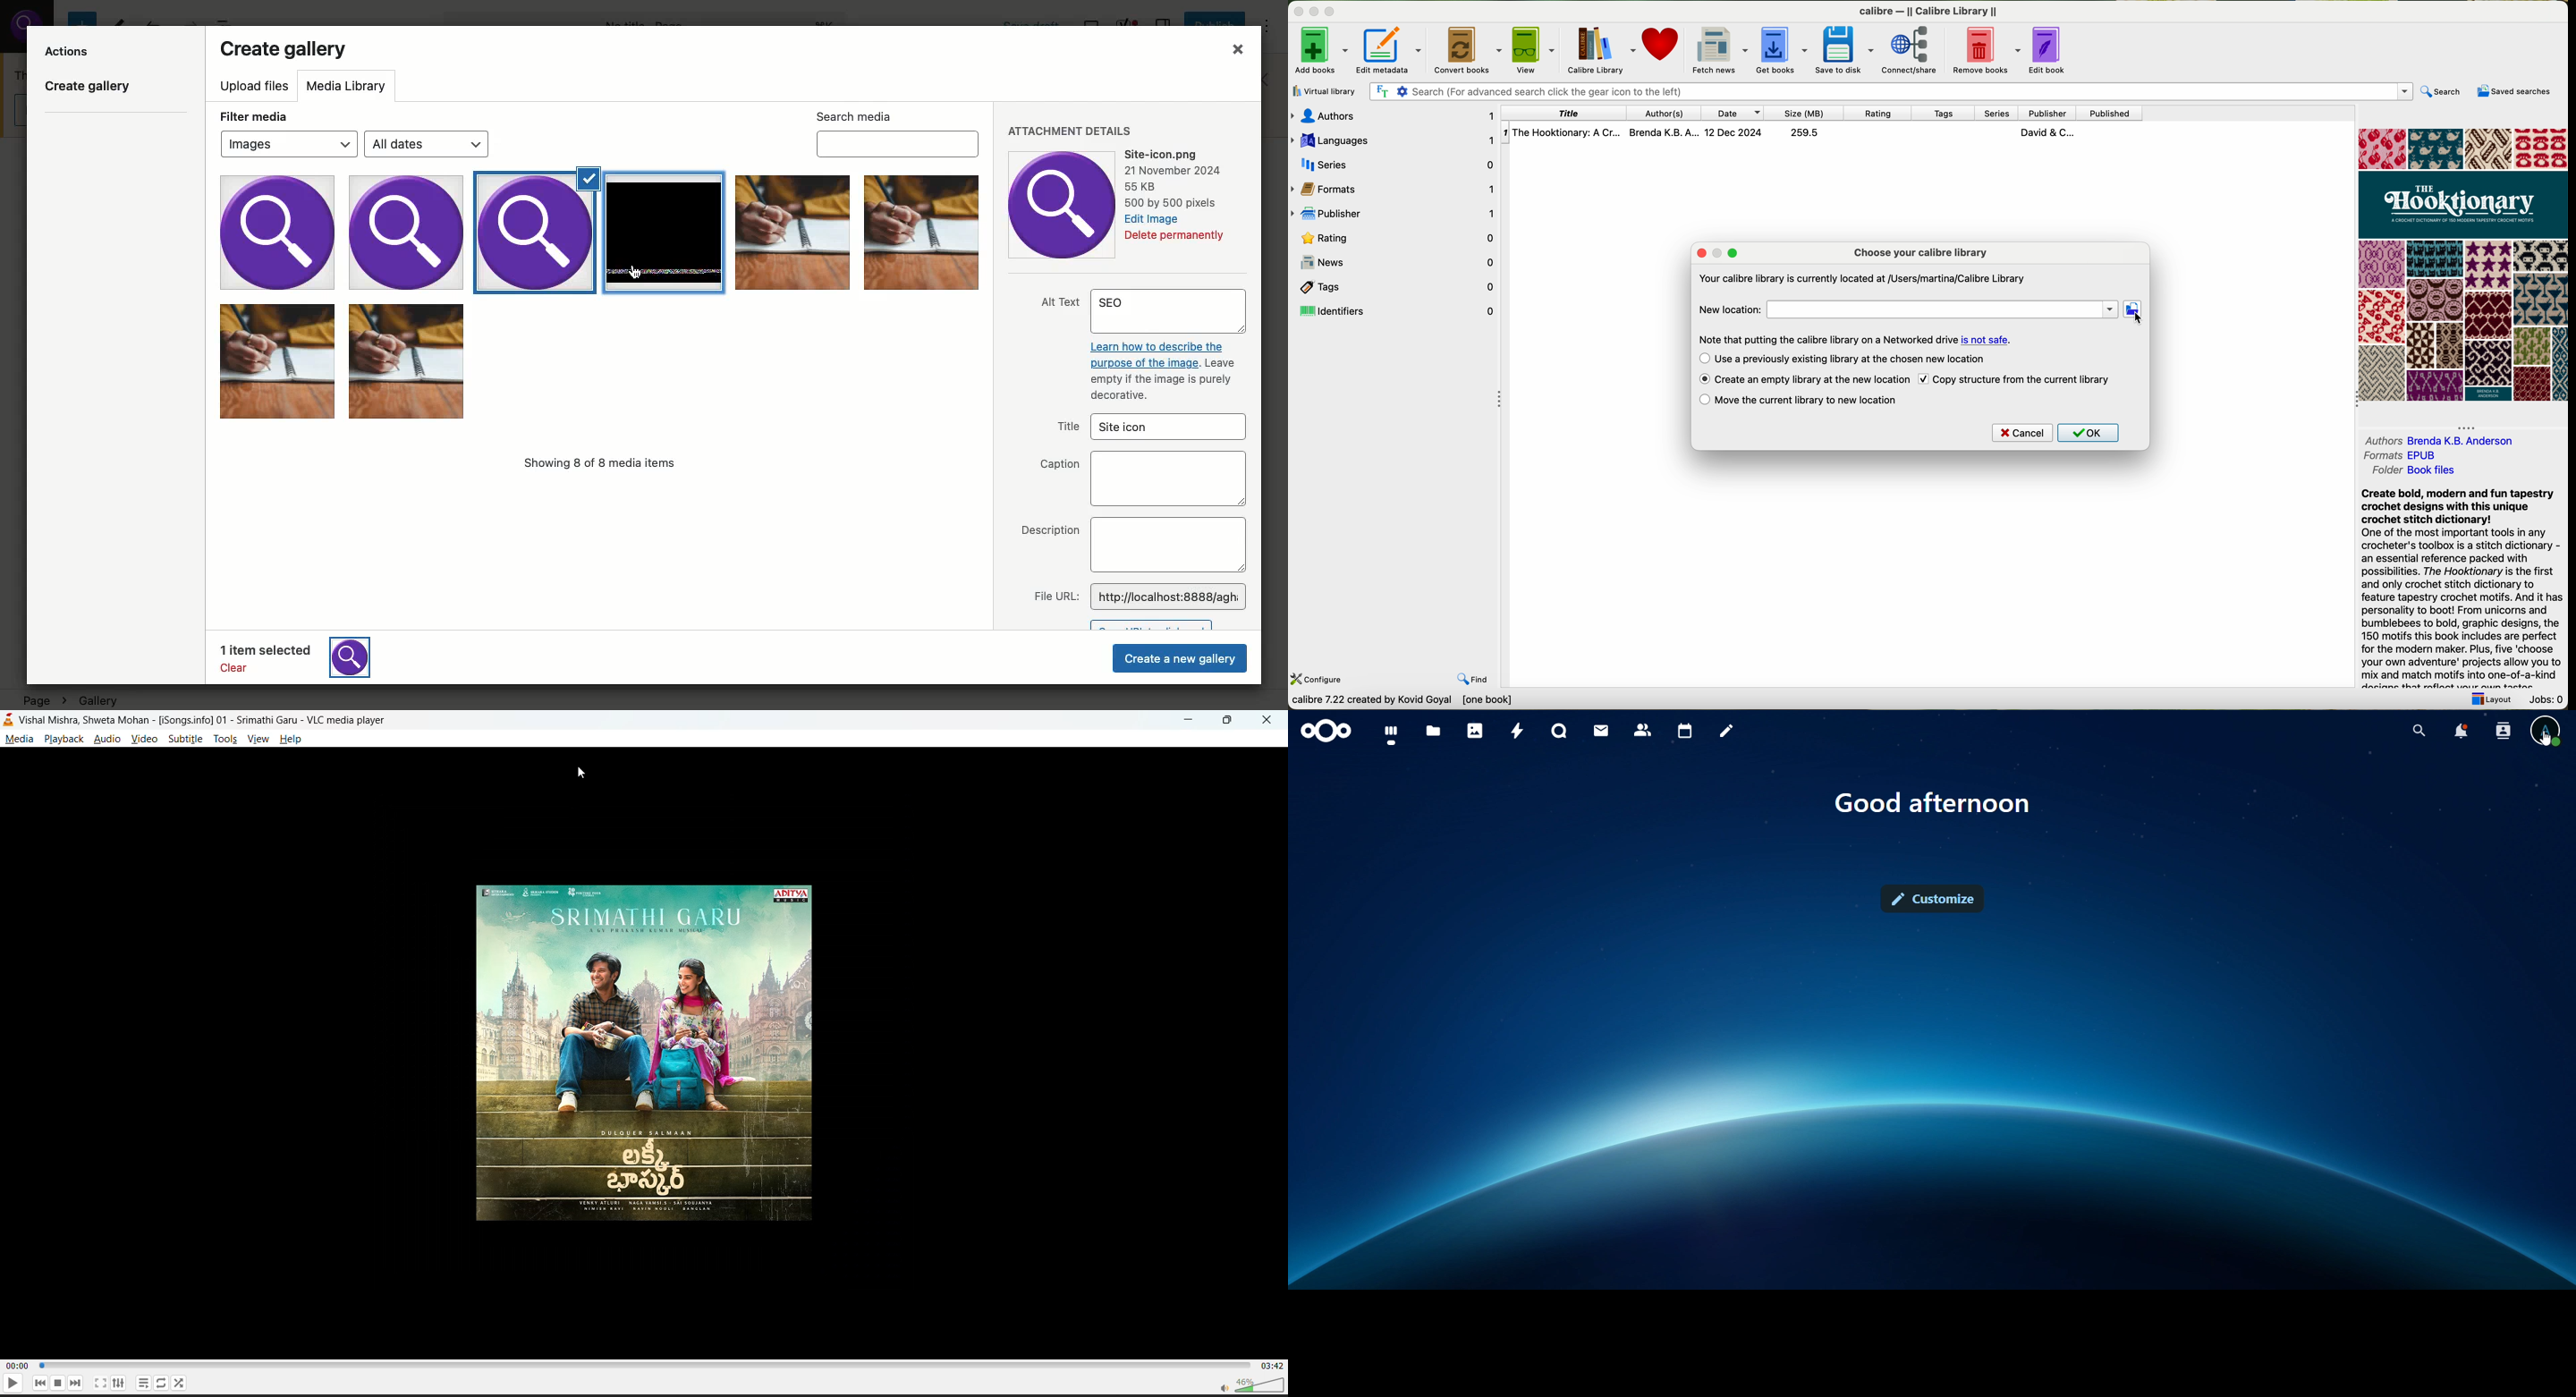 The height and width of the screenshot is (1400, 2576). I want to click on Attachment details, so click(1063, 203).